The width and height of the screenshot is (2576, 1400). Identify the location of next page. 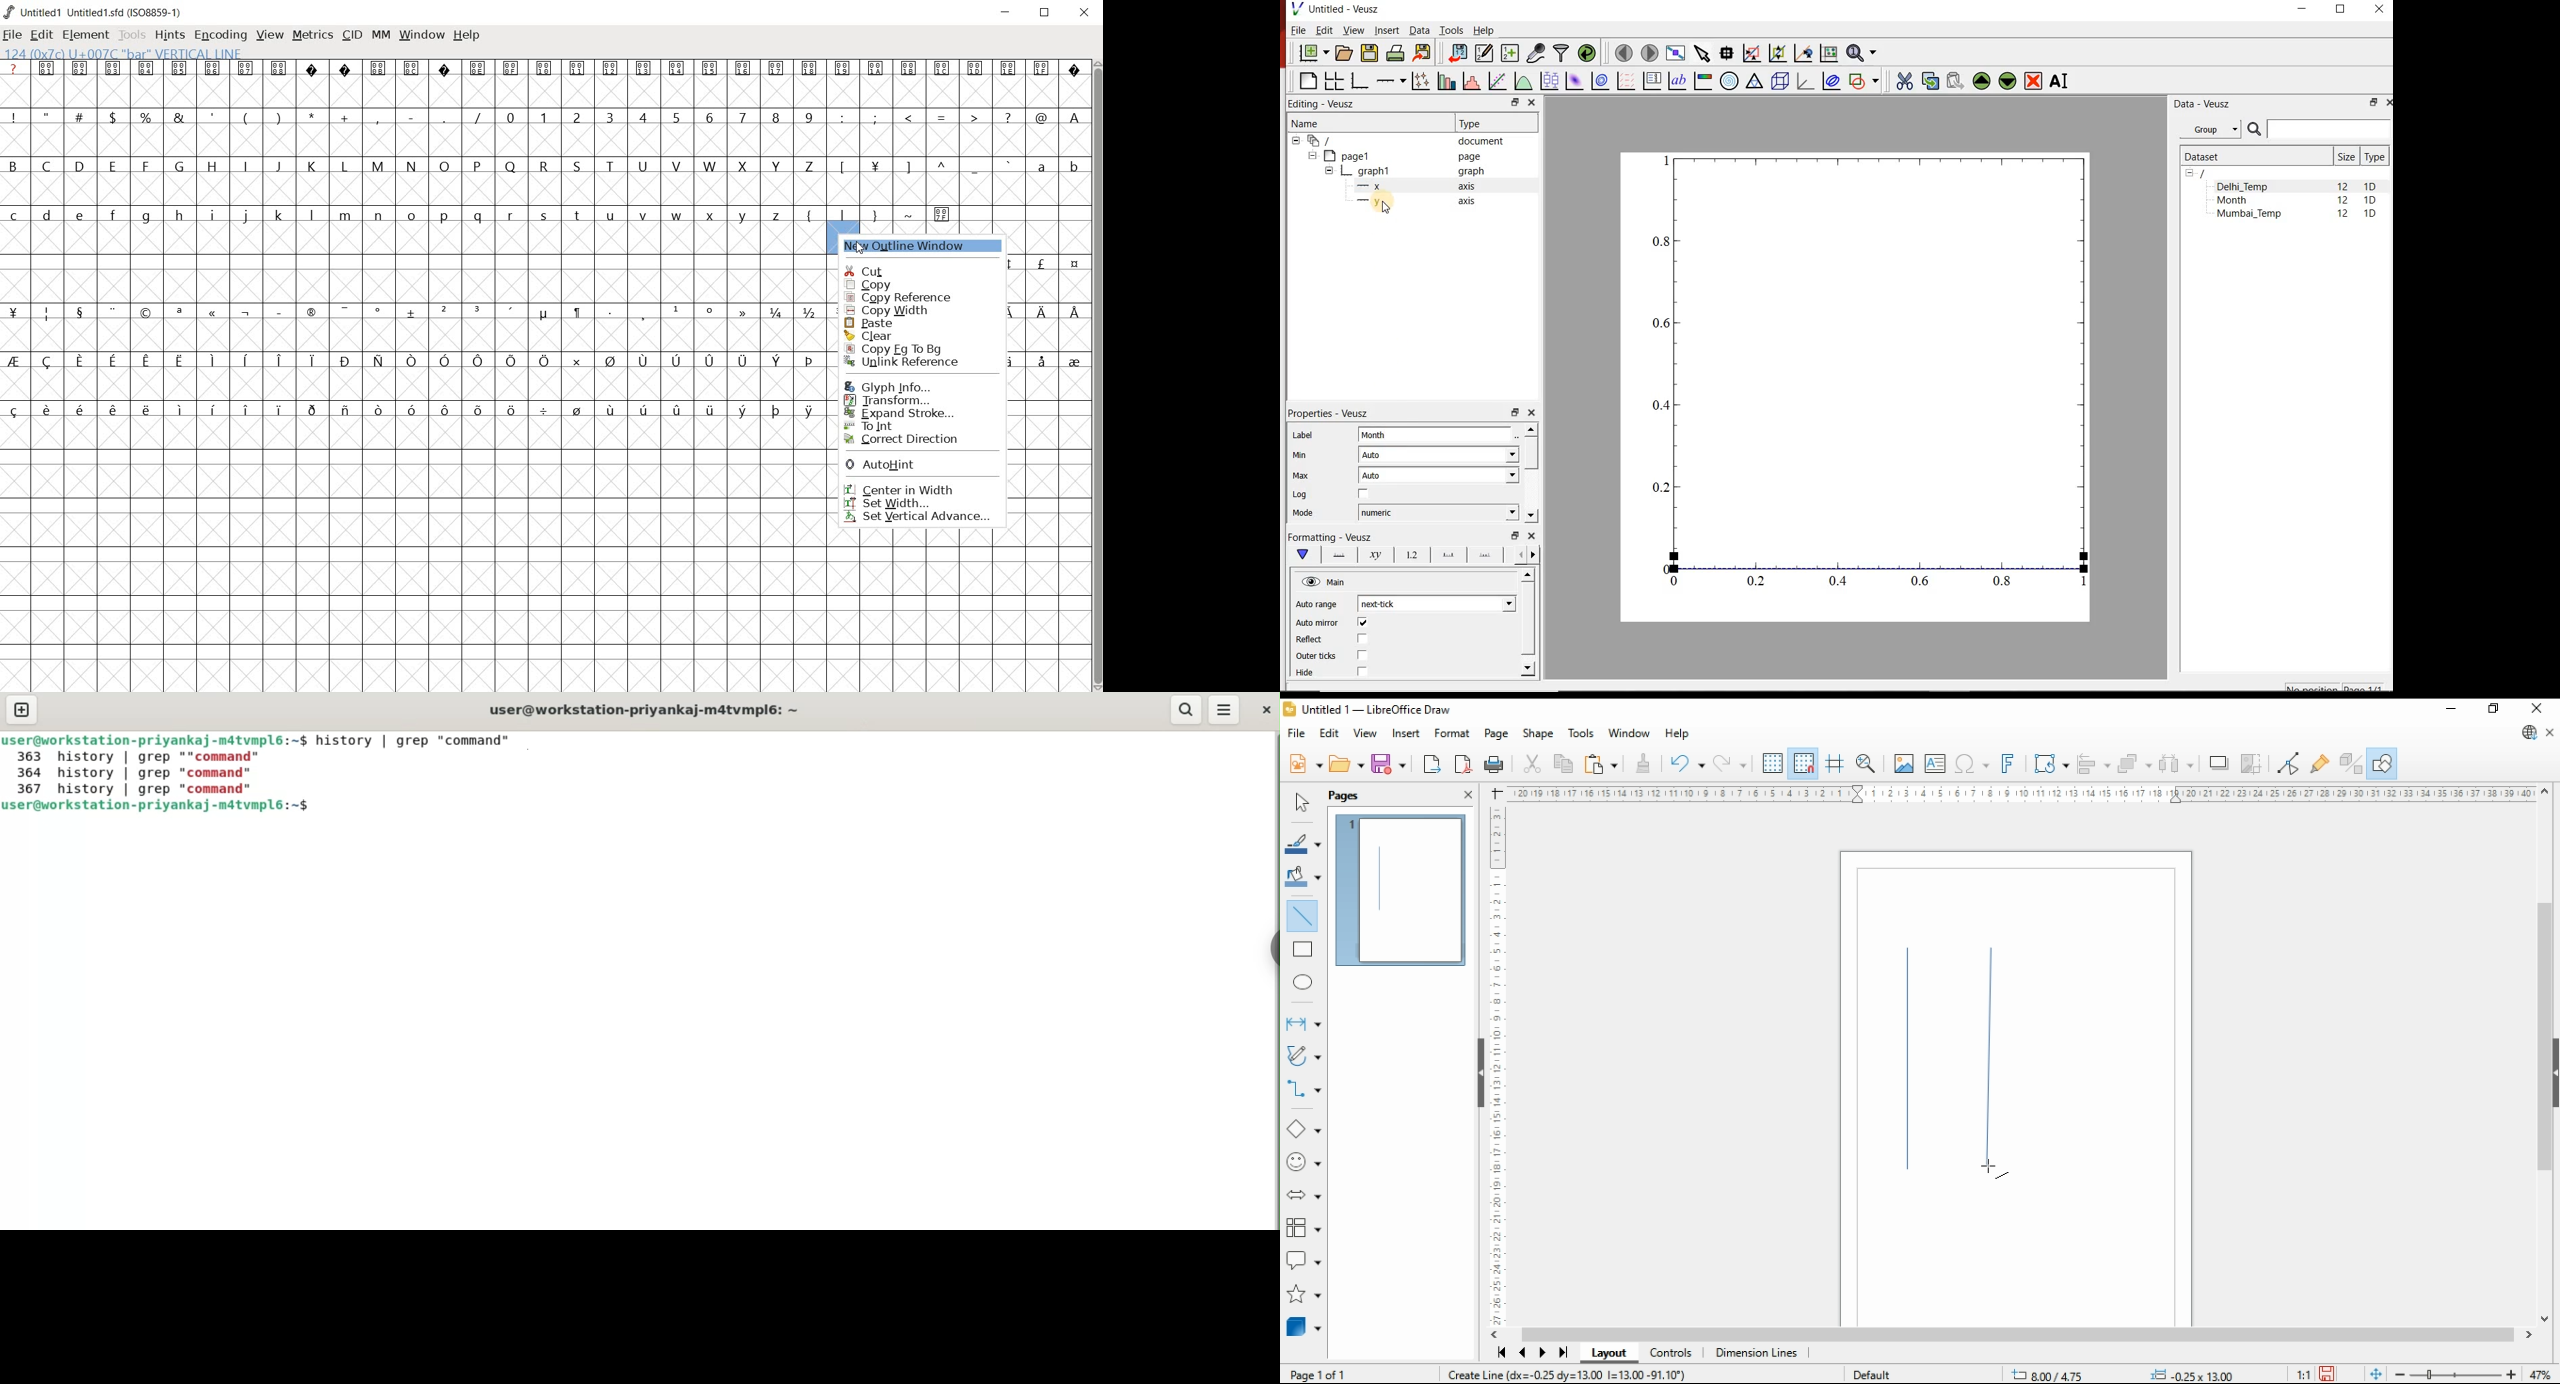
(1542, 1354).